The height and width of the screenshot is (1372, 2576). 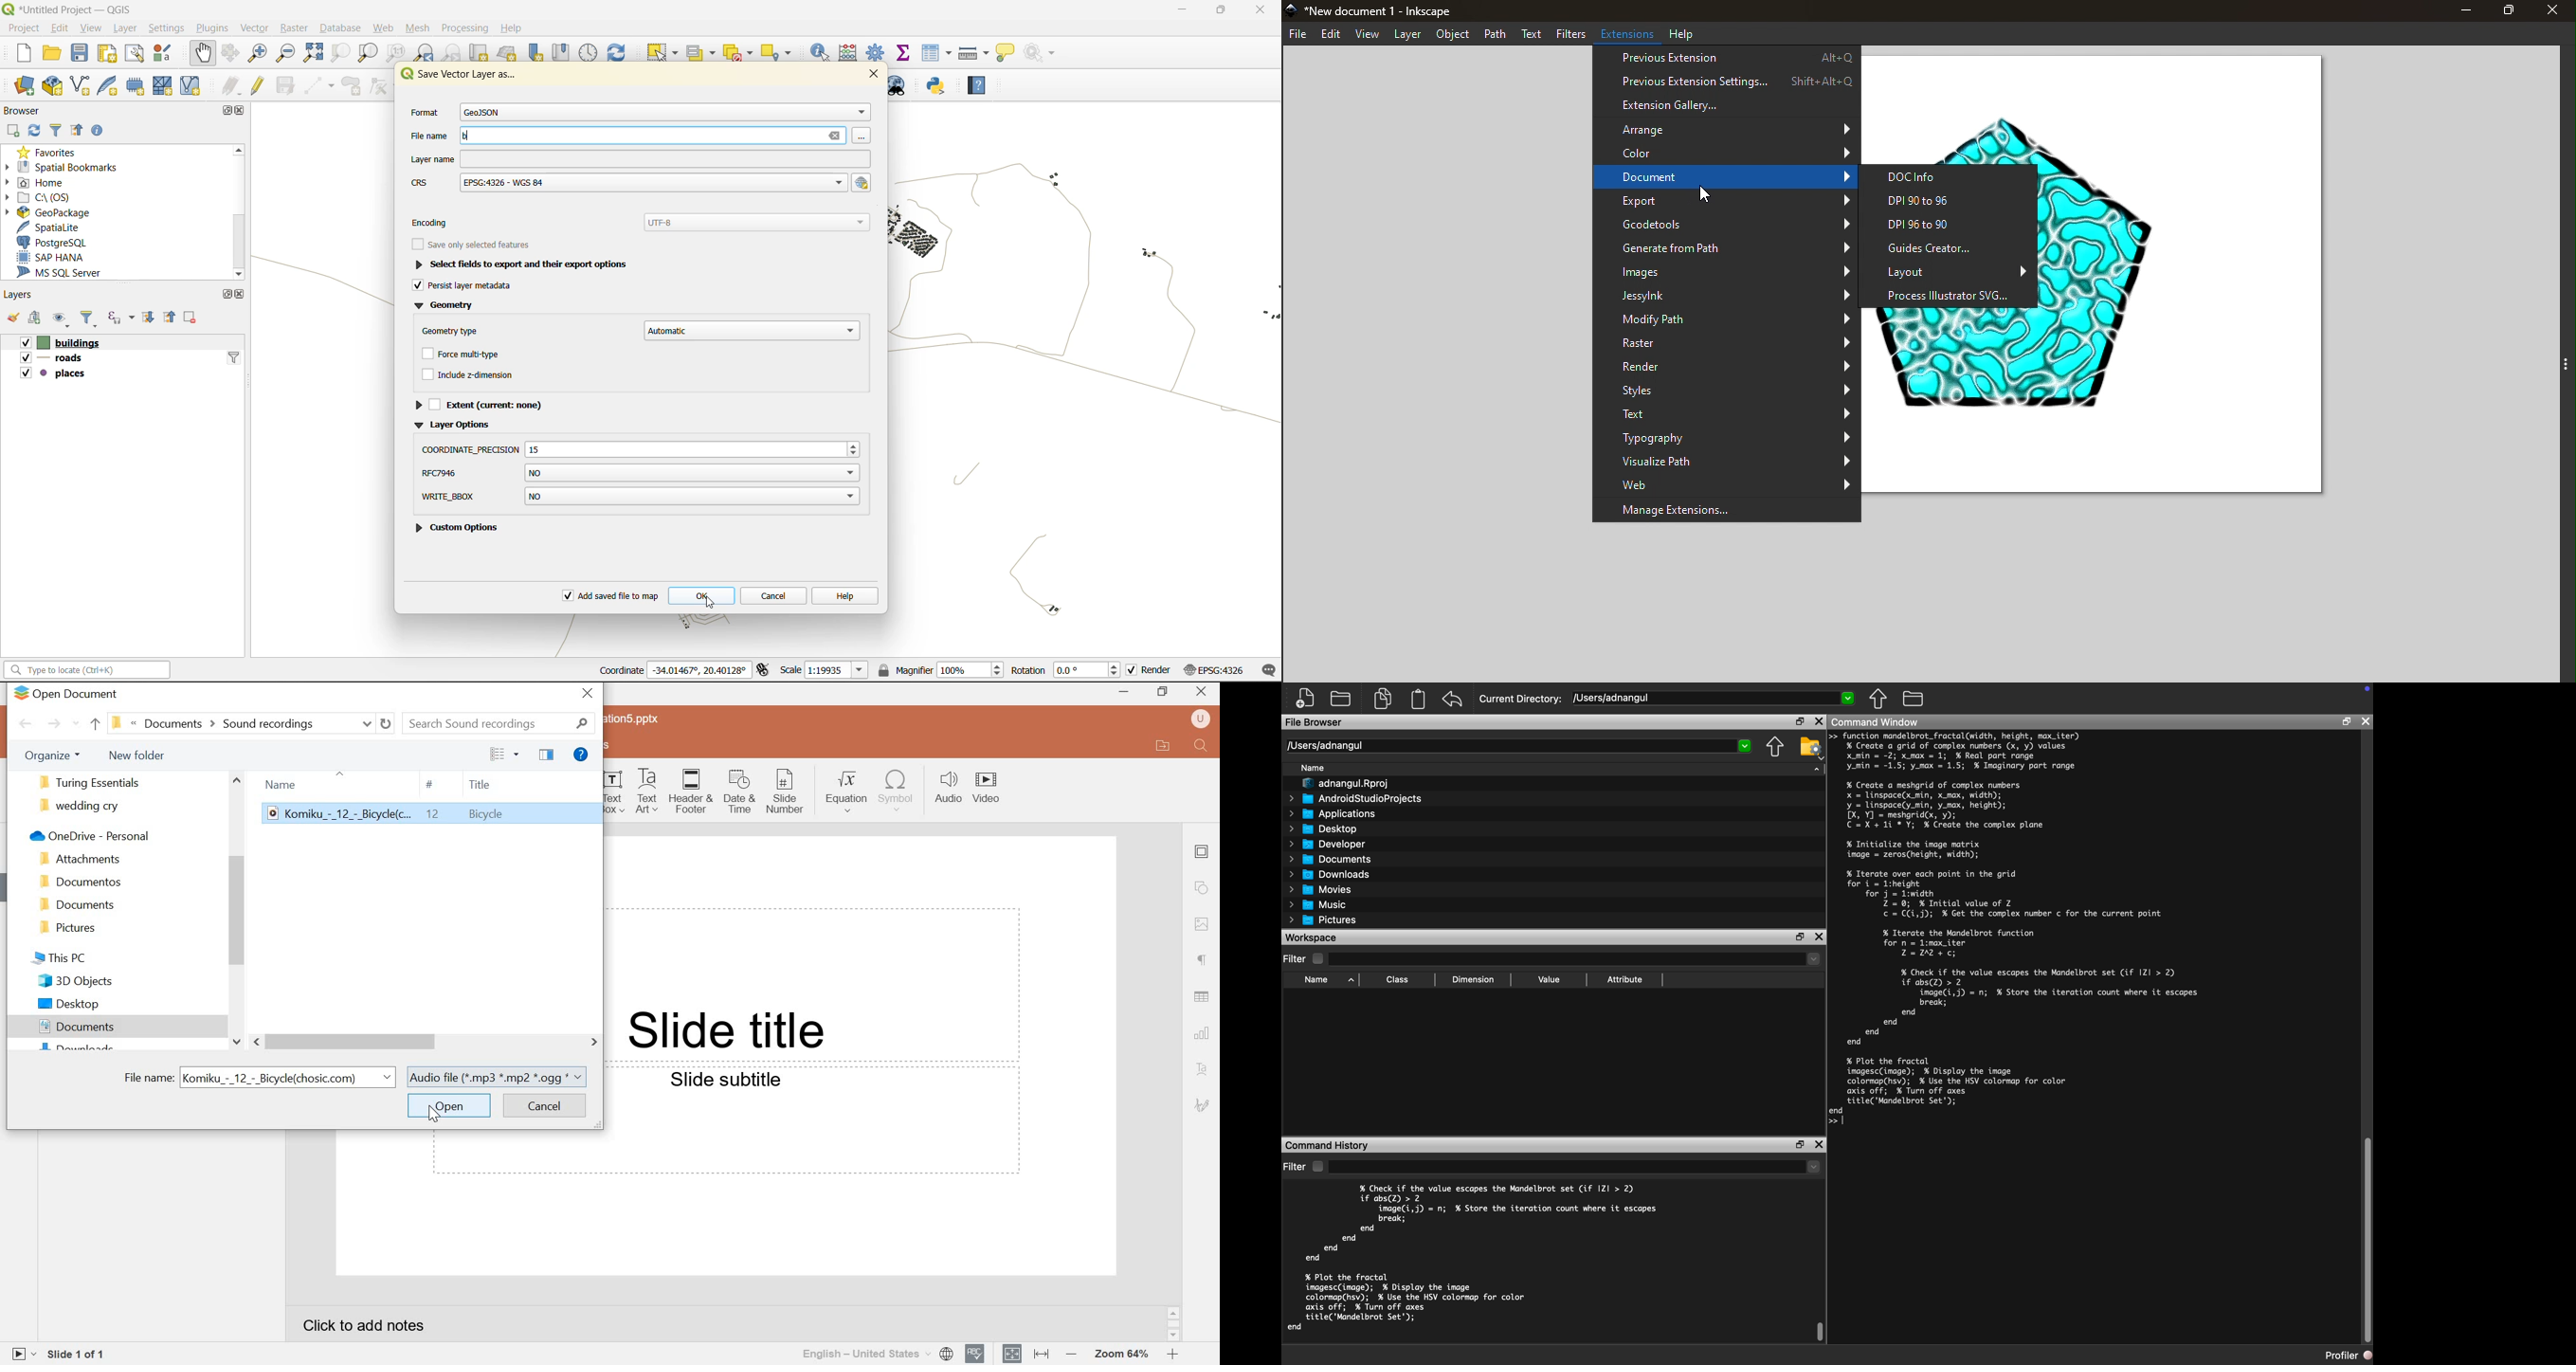 I want to click on crs, so click(x=628, y=184).